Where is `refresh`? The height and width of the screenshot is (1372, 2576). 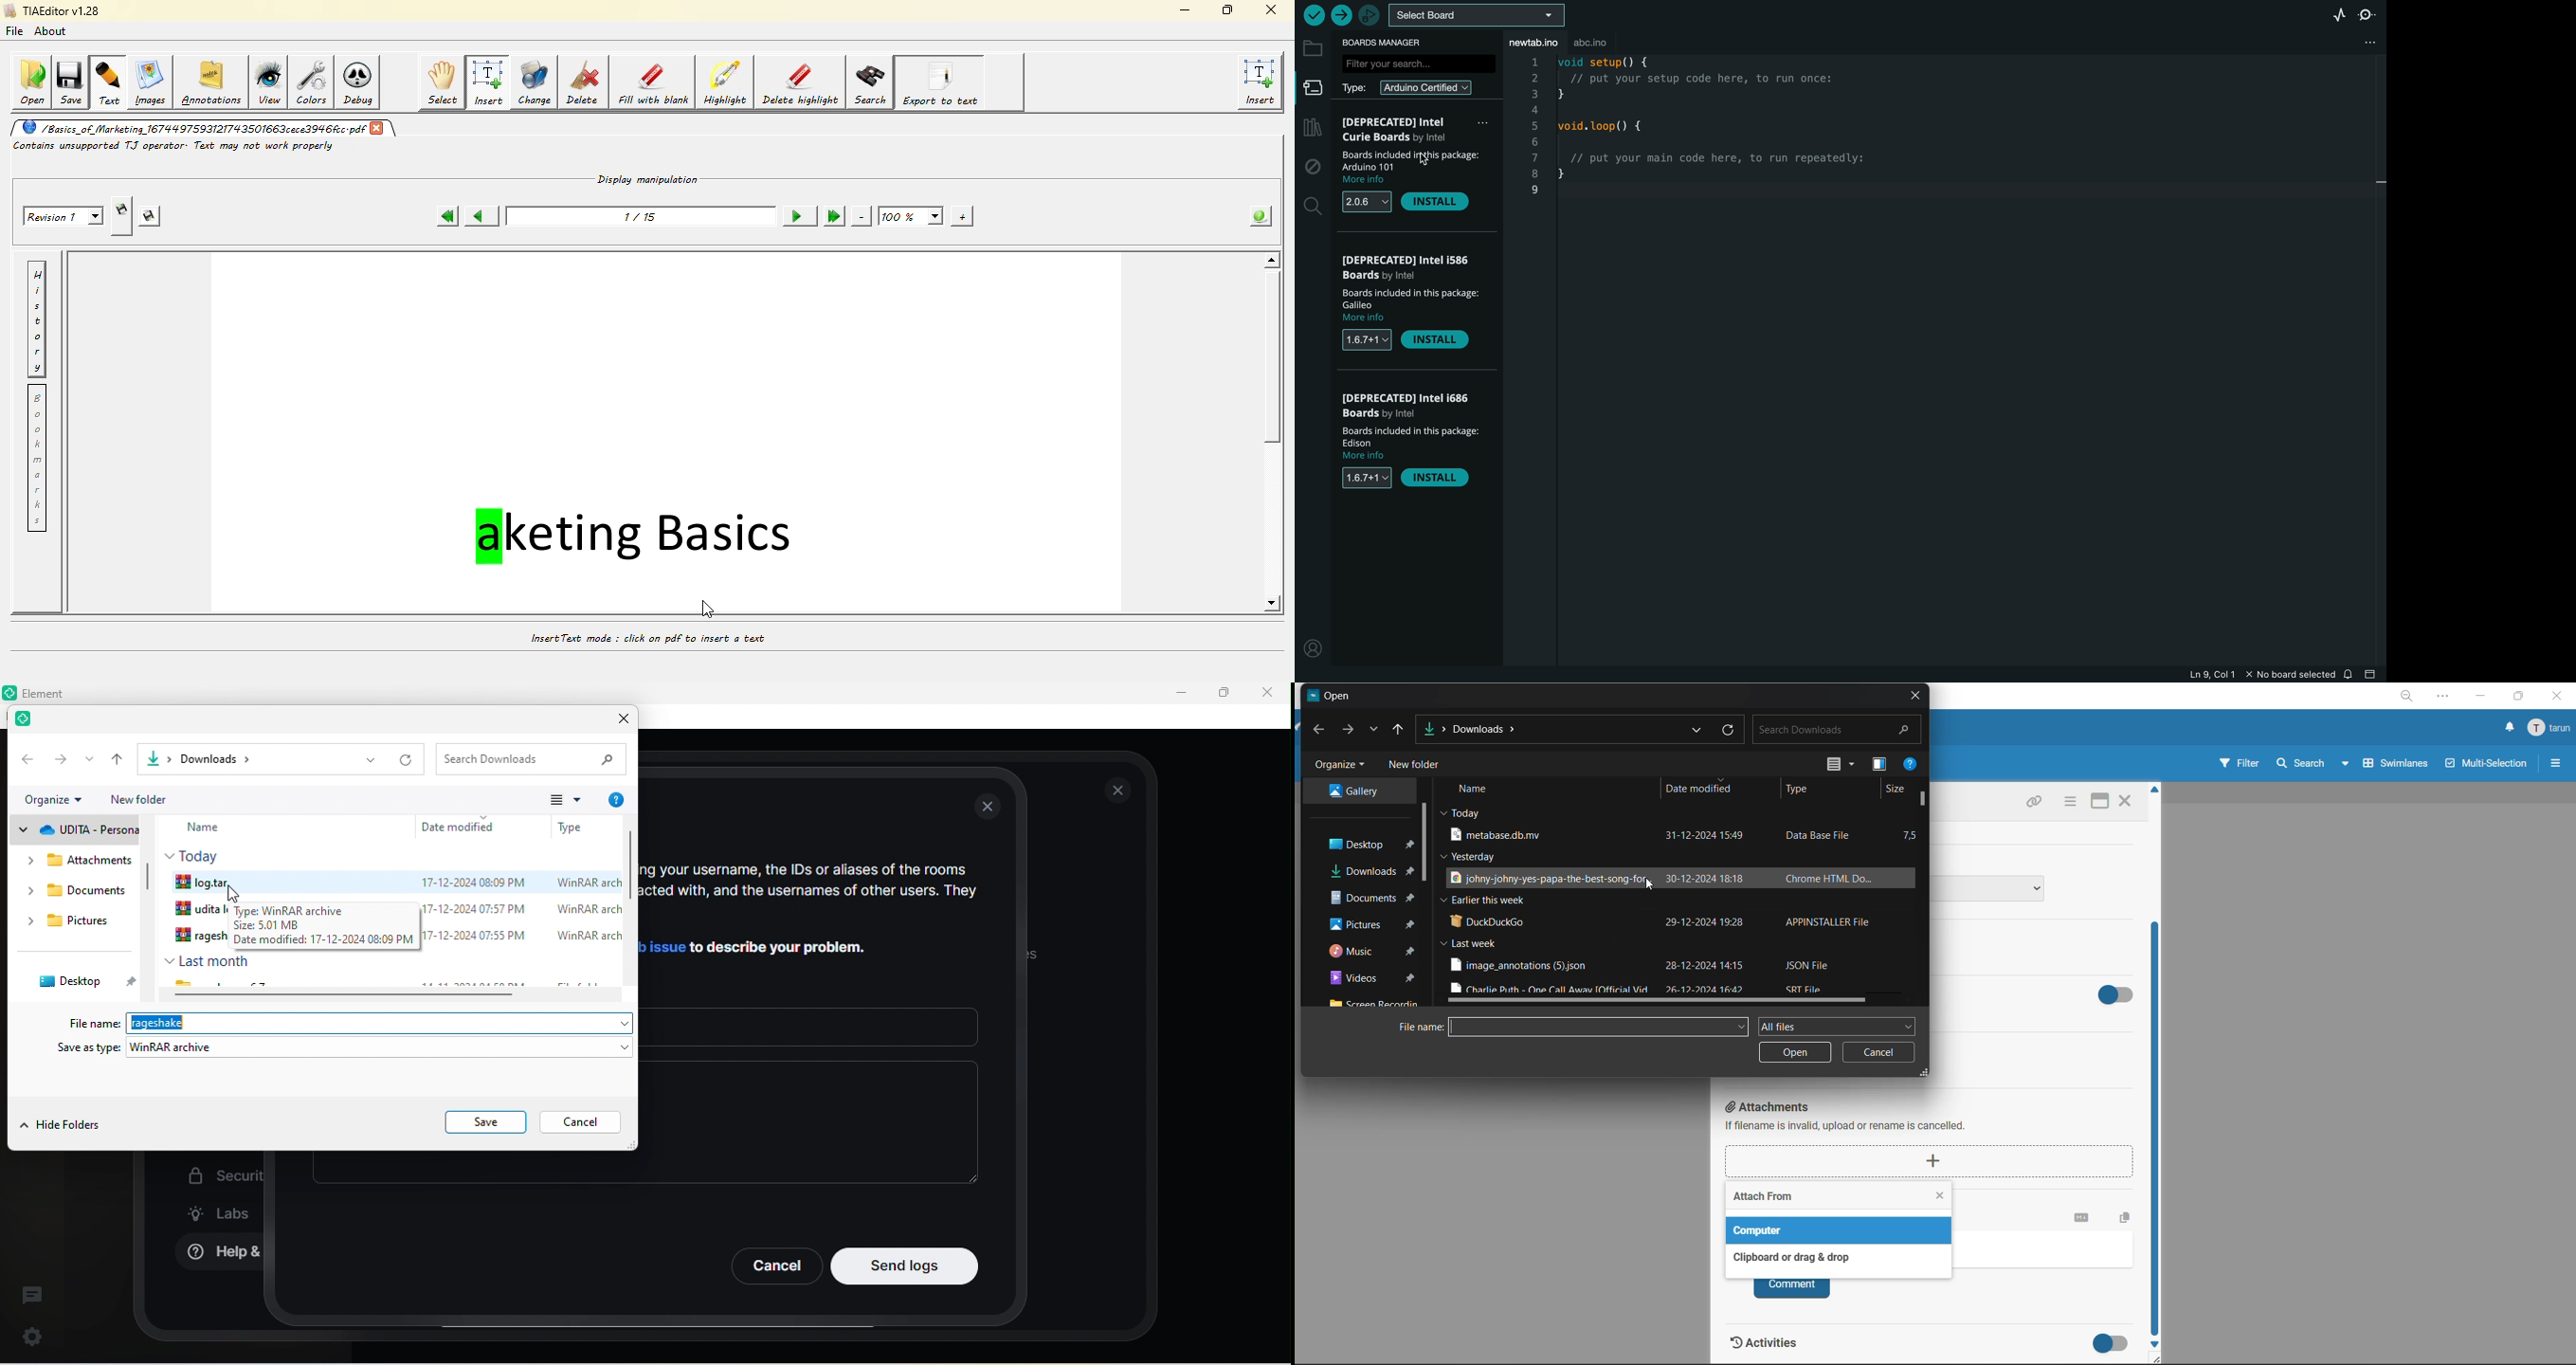 refresh is located at coordinates (408, 760).